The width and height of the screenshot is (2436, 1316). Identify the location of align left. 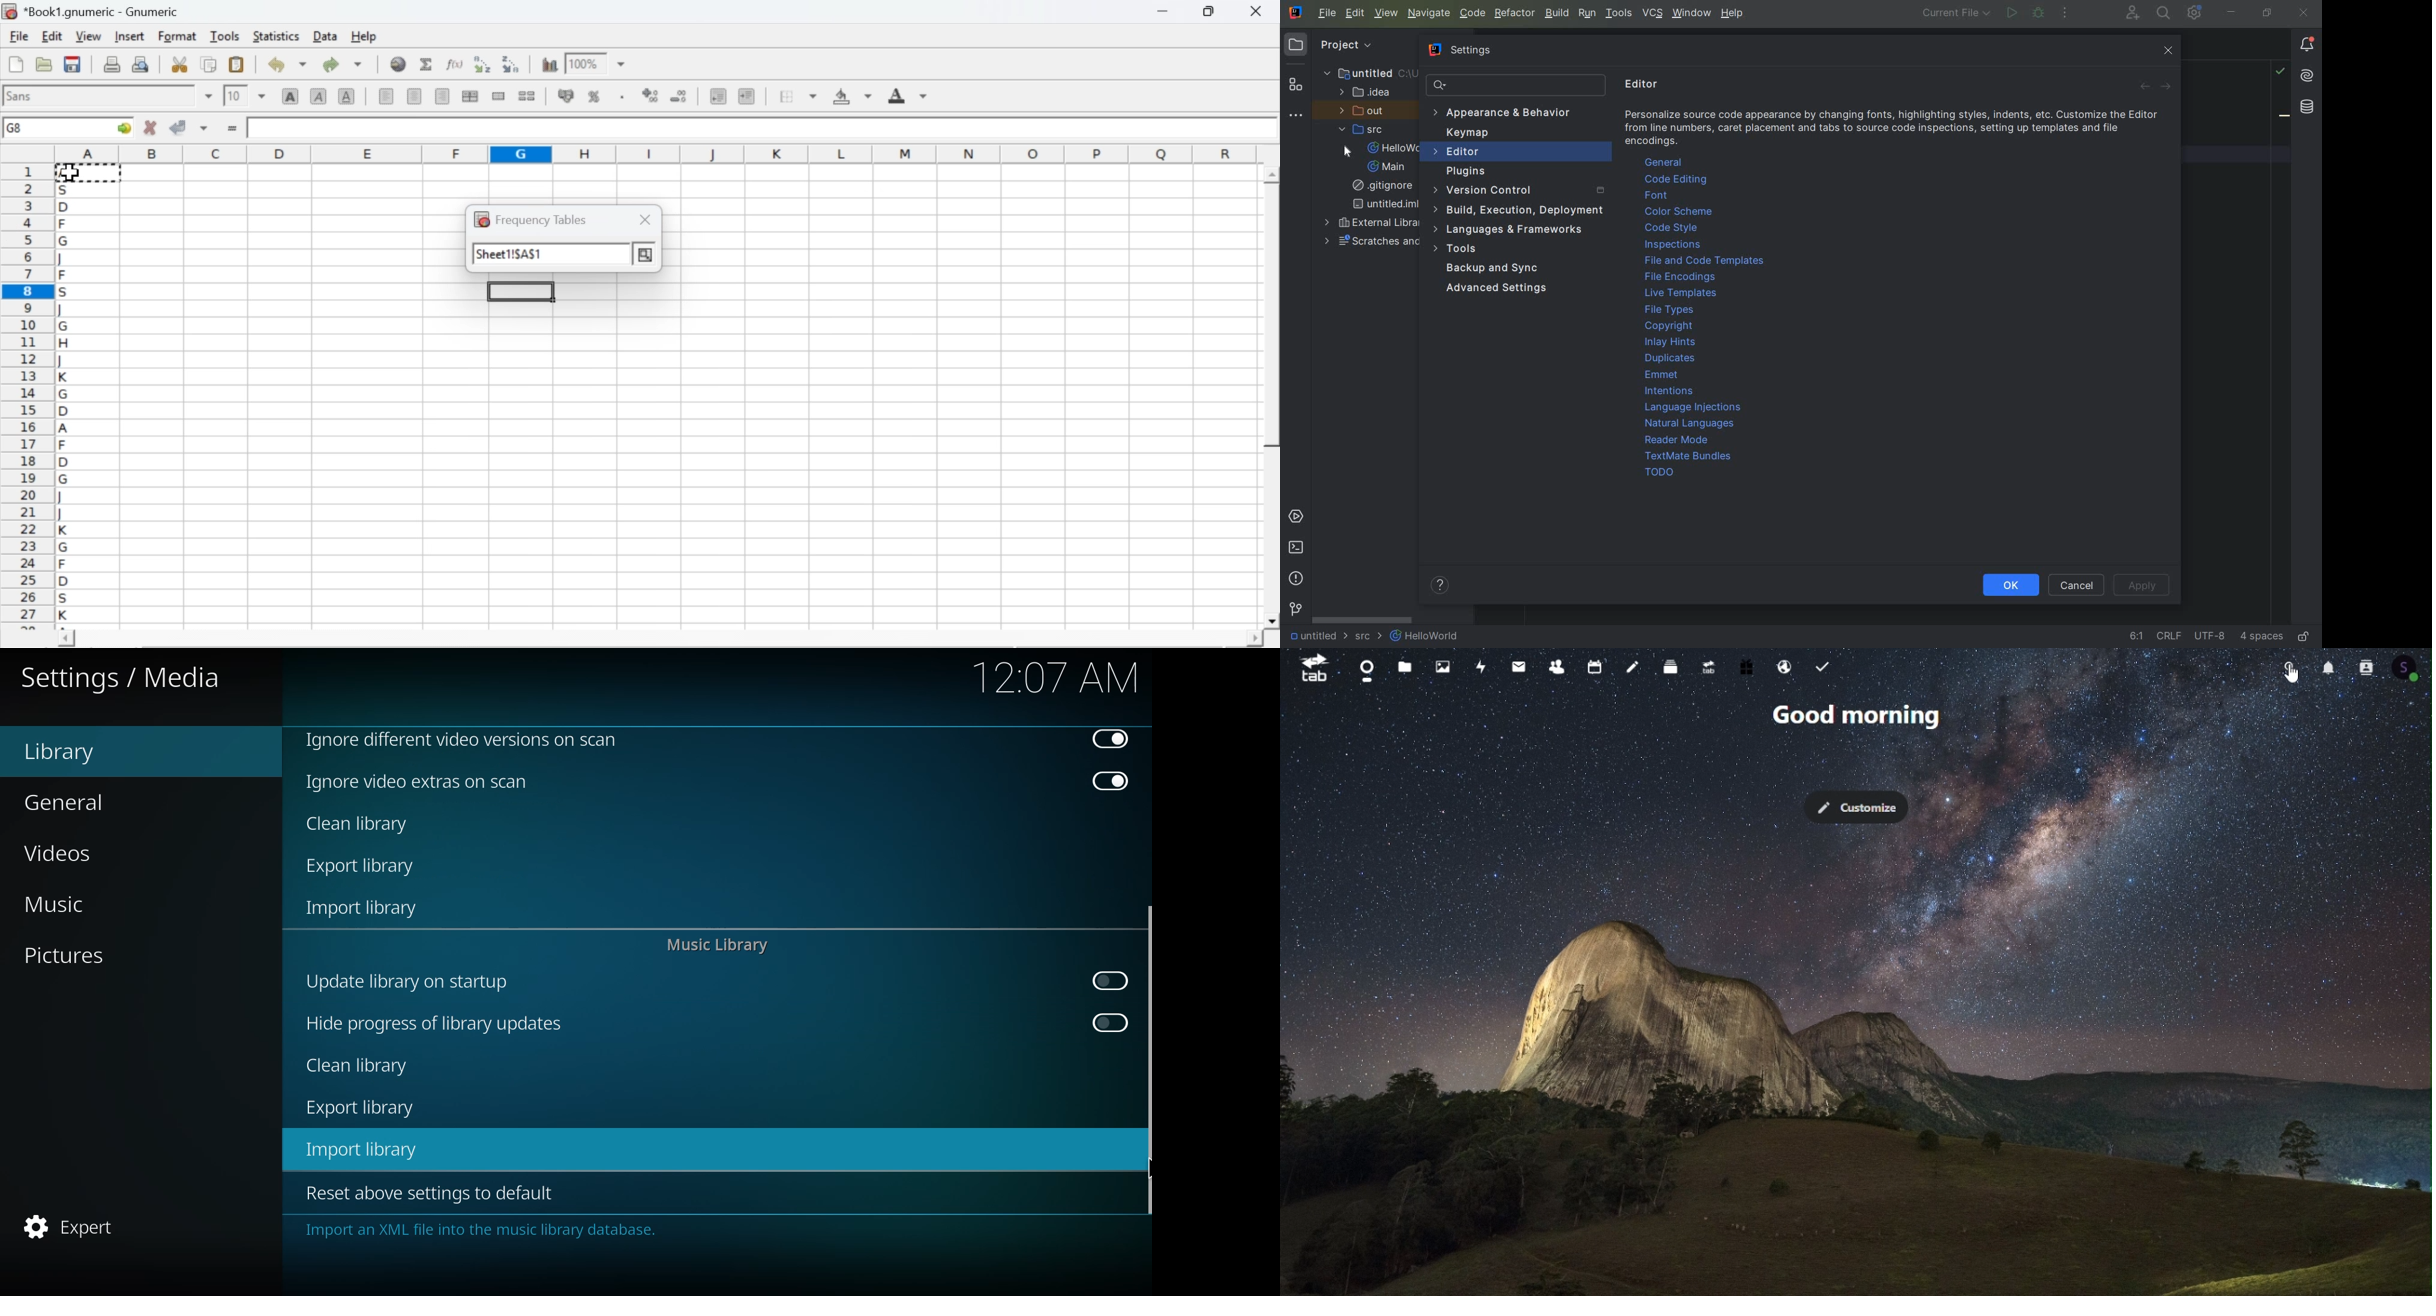
(386, 94).